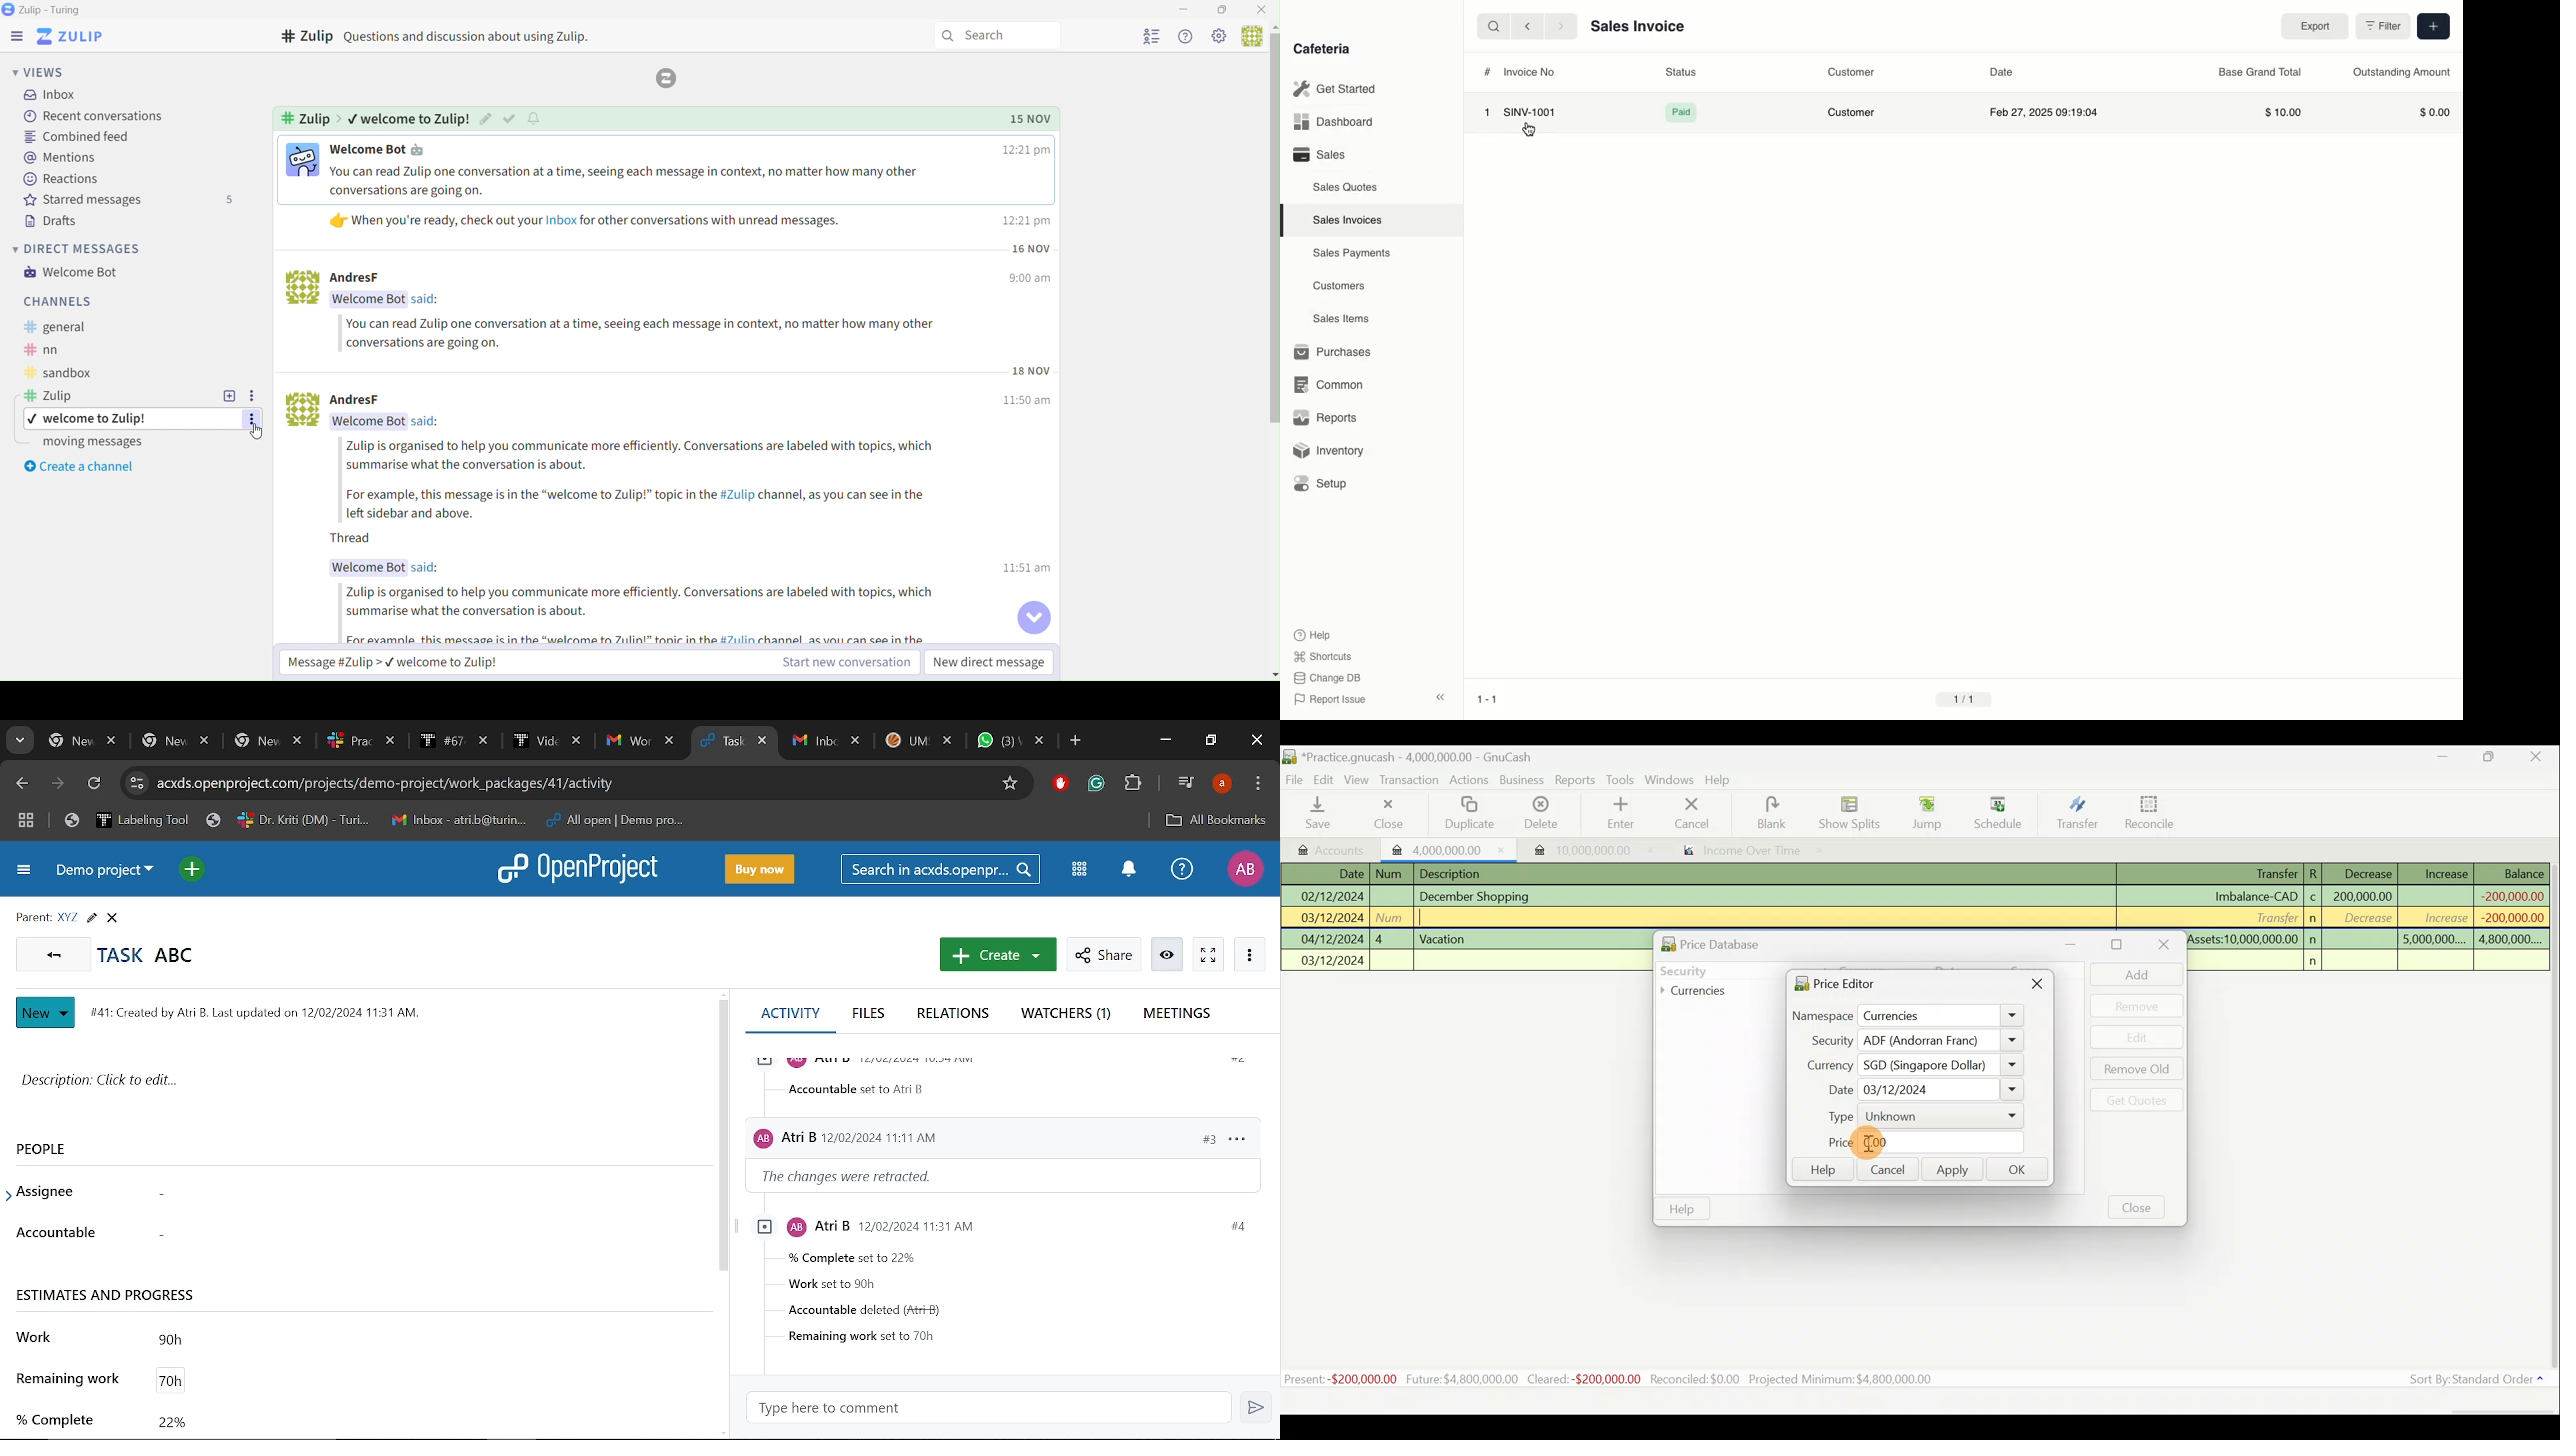  What do you see at coordinates (1953, 1171) in the screenshot?
I see `Apply` at bounding box center [1953, 1171].